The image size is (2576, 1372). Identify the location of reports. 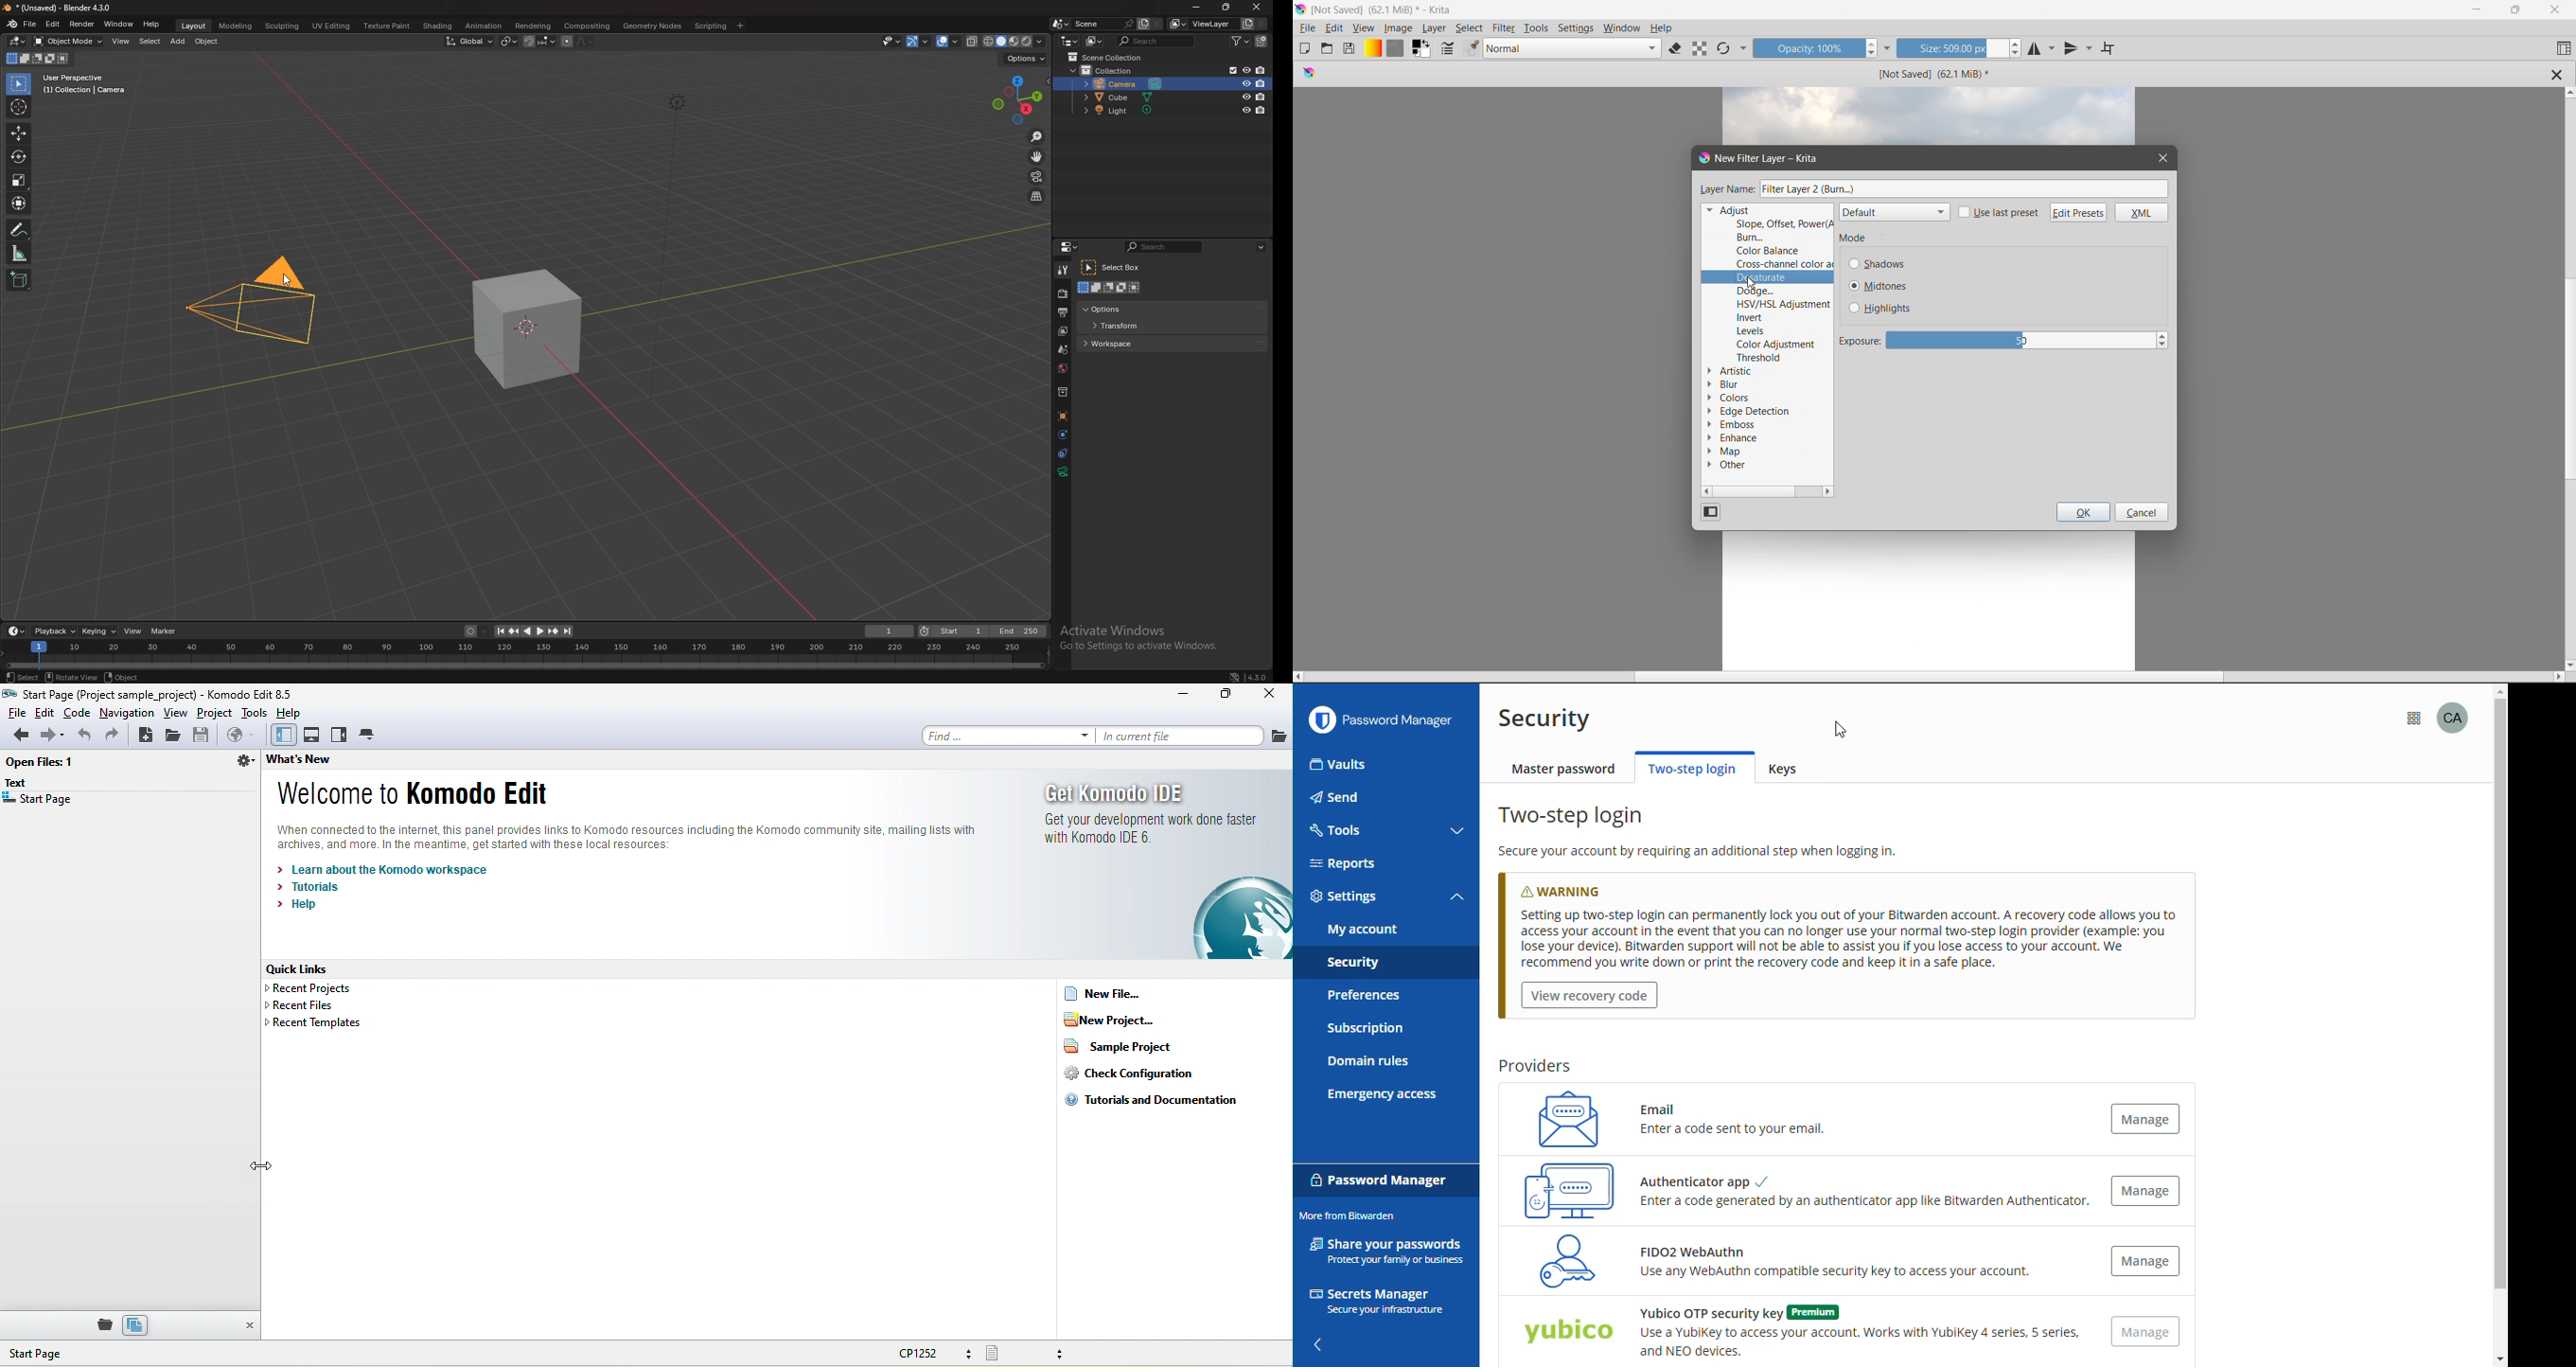
(1343, 863).